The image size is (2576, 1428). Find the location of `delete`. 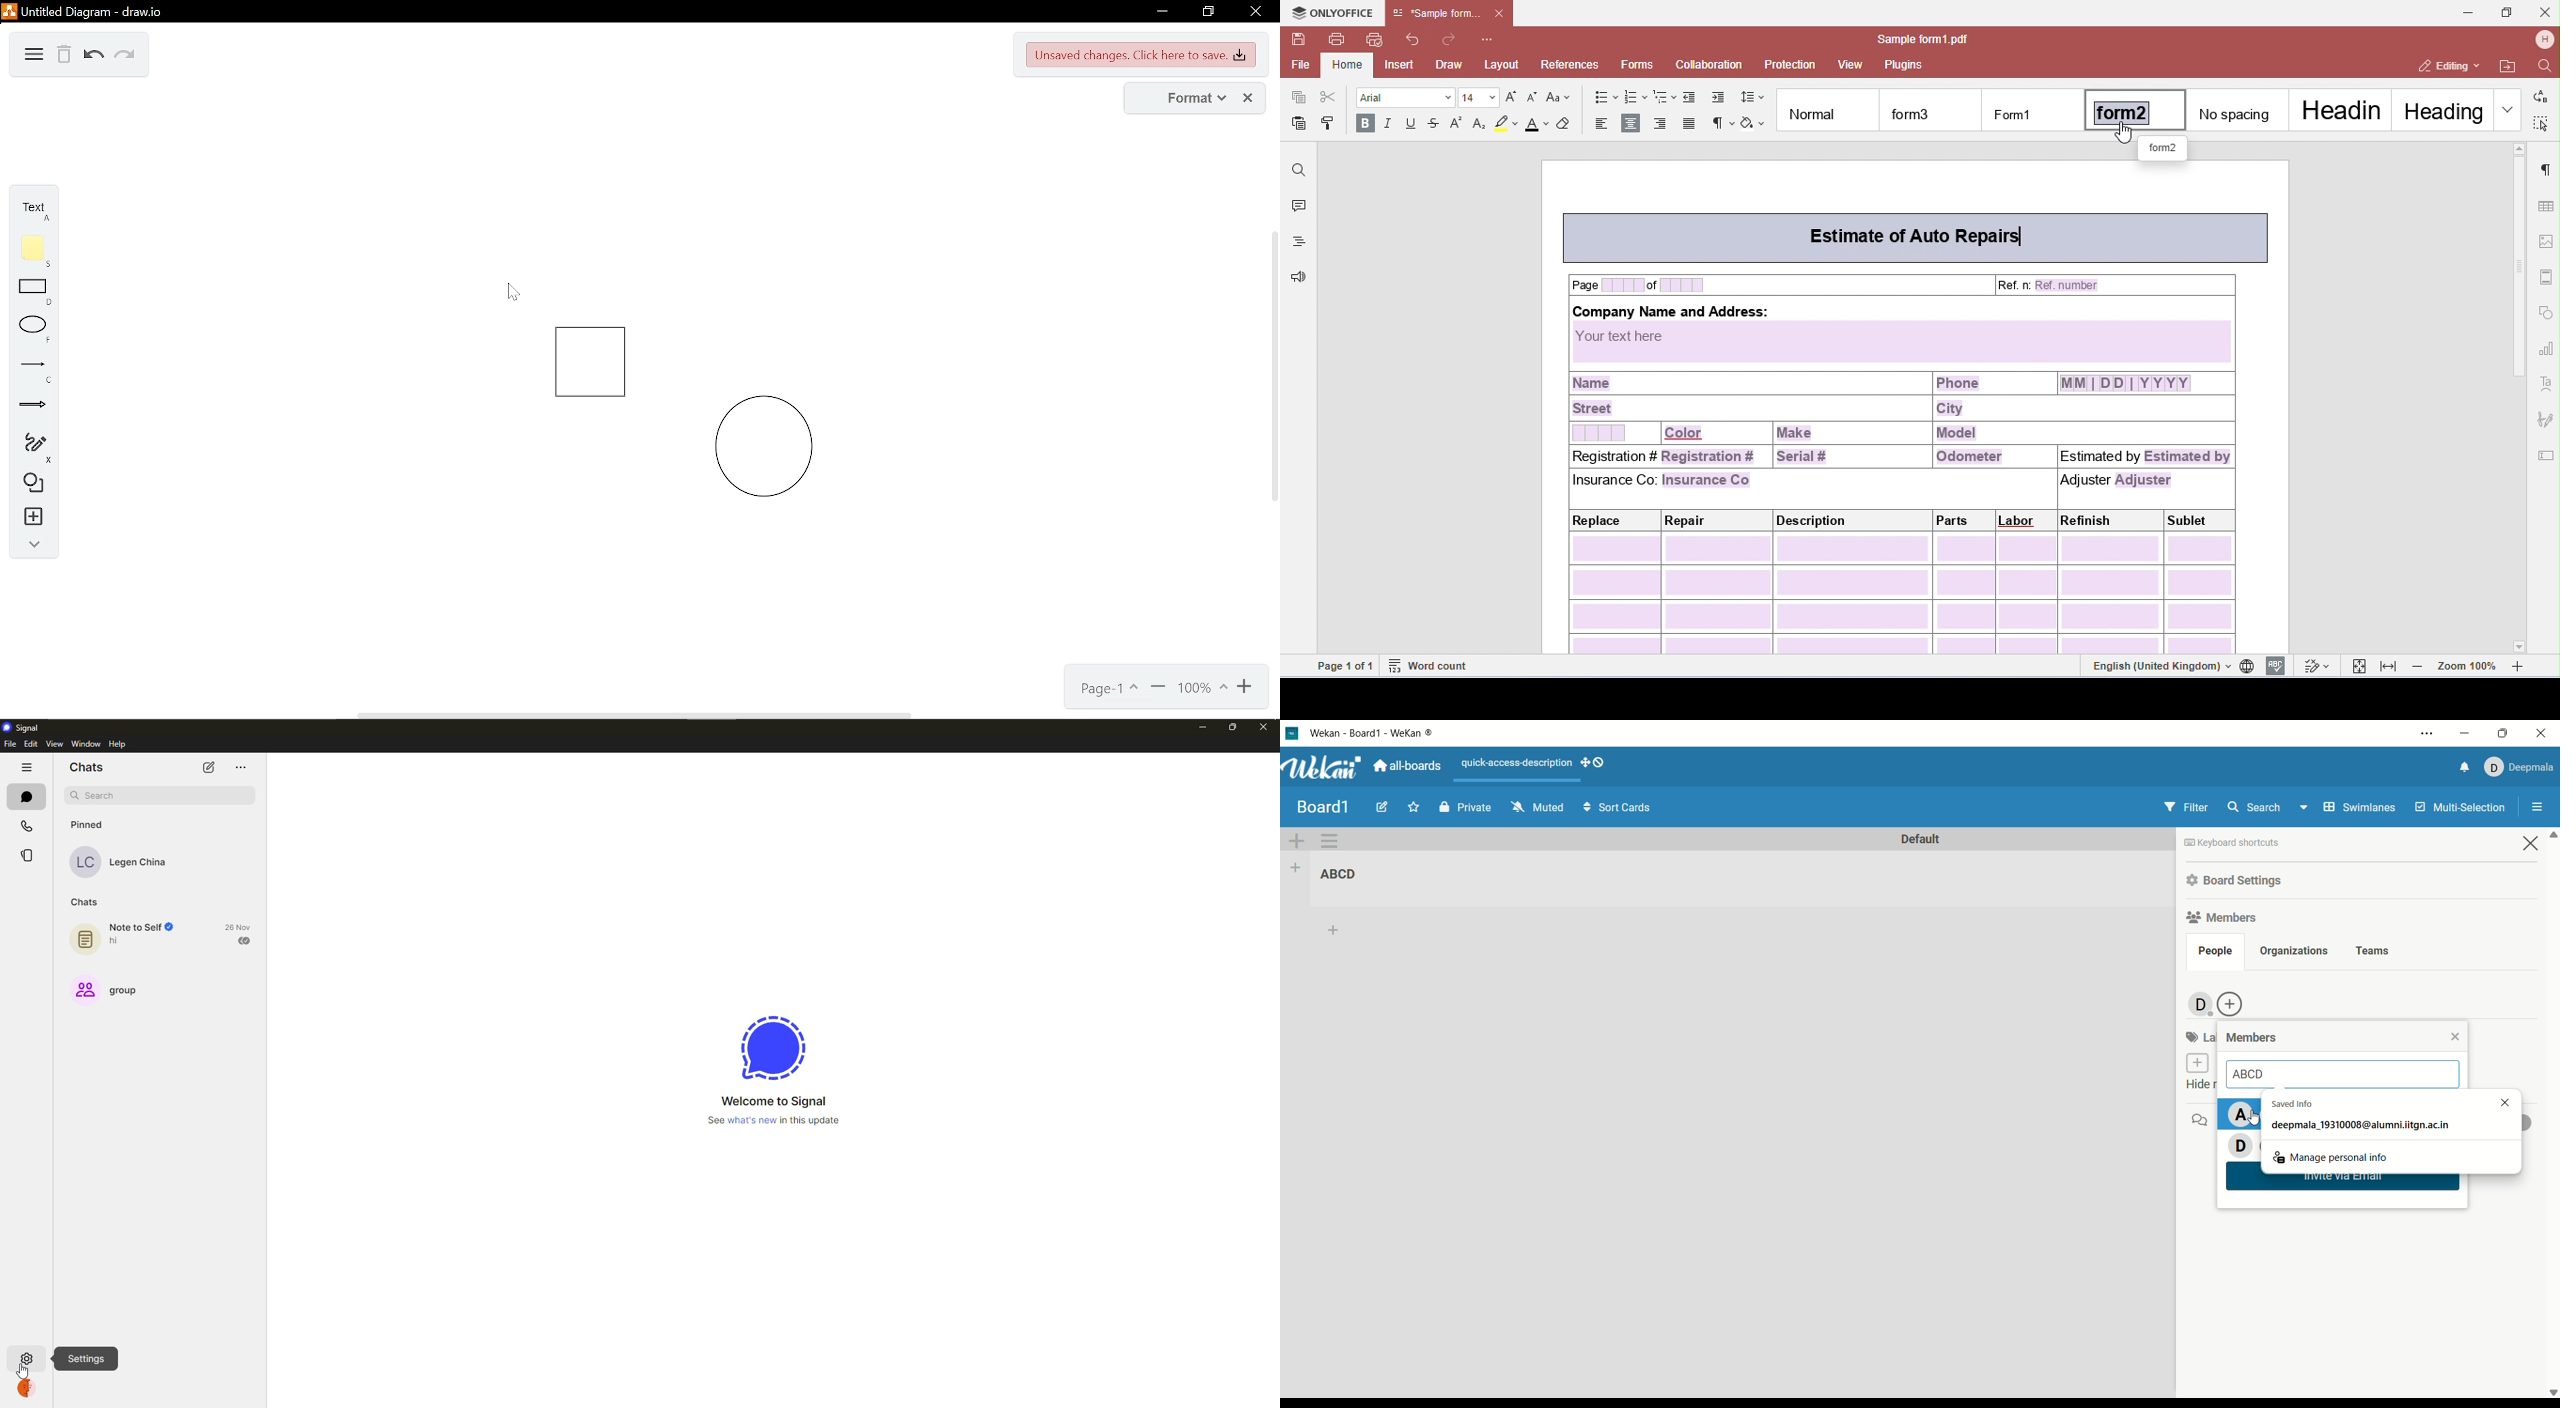

delete is located at coordinates (65, 57).